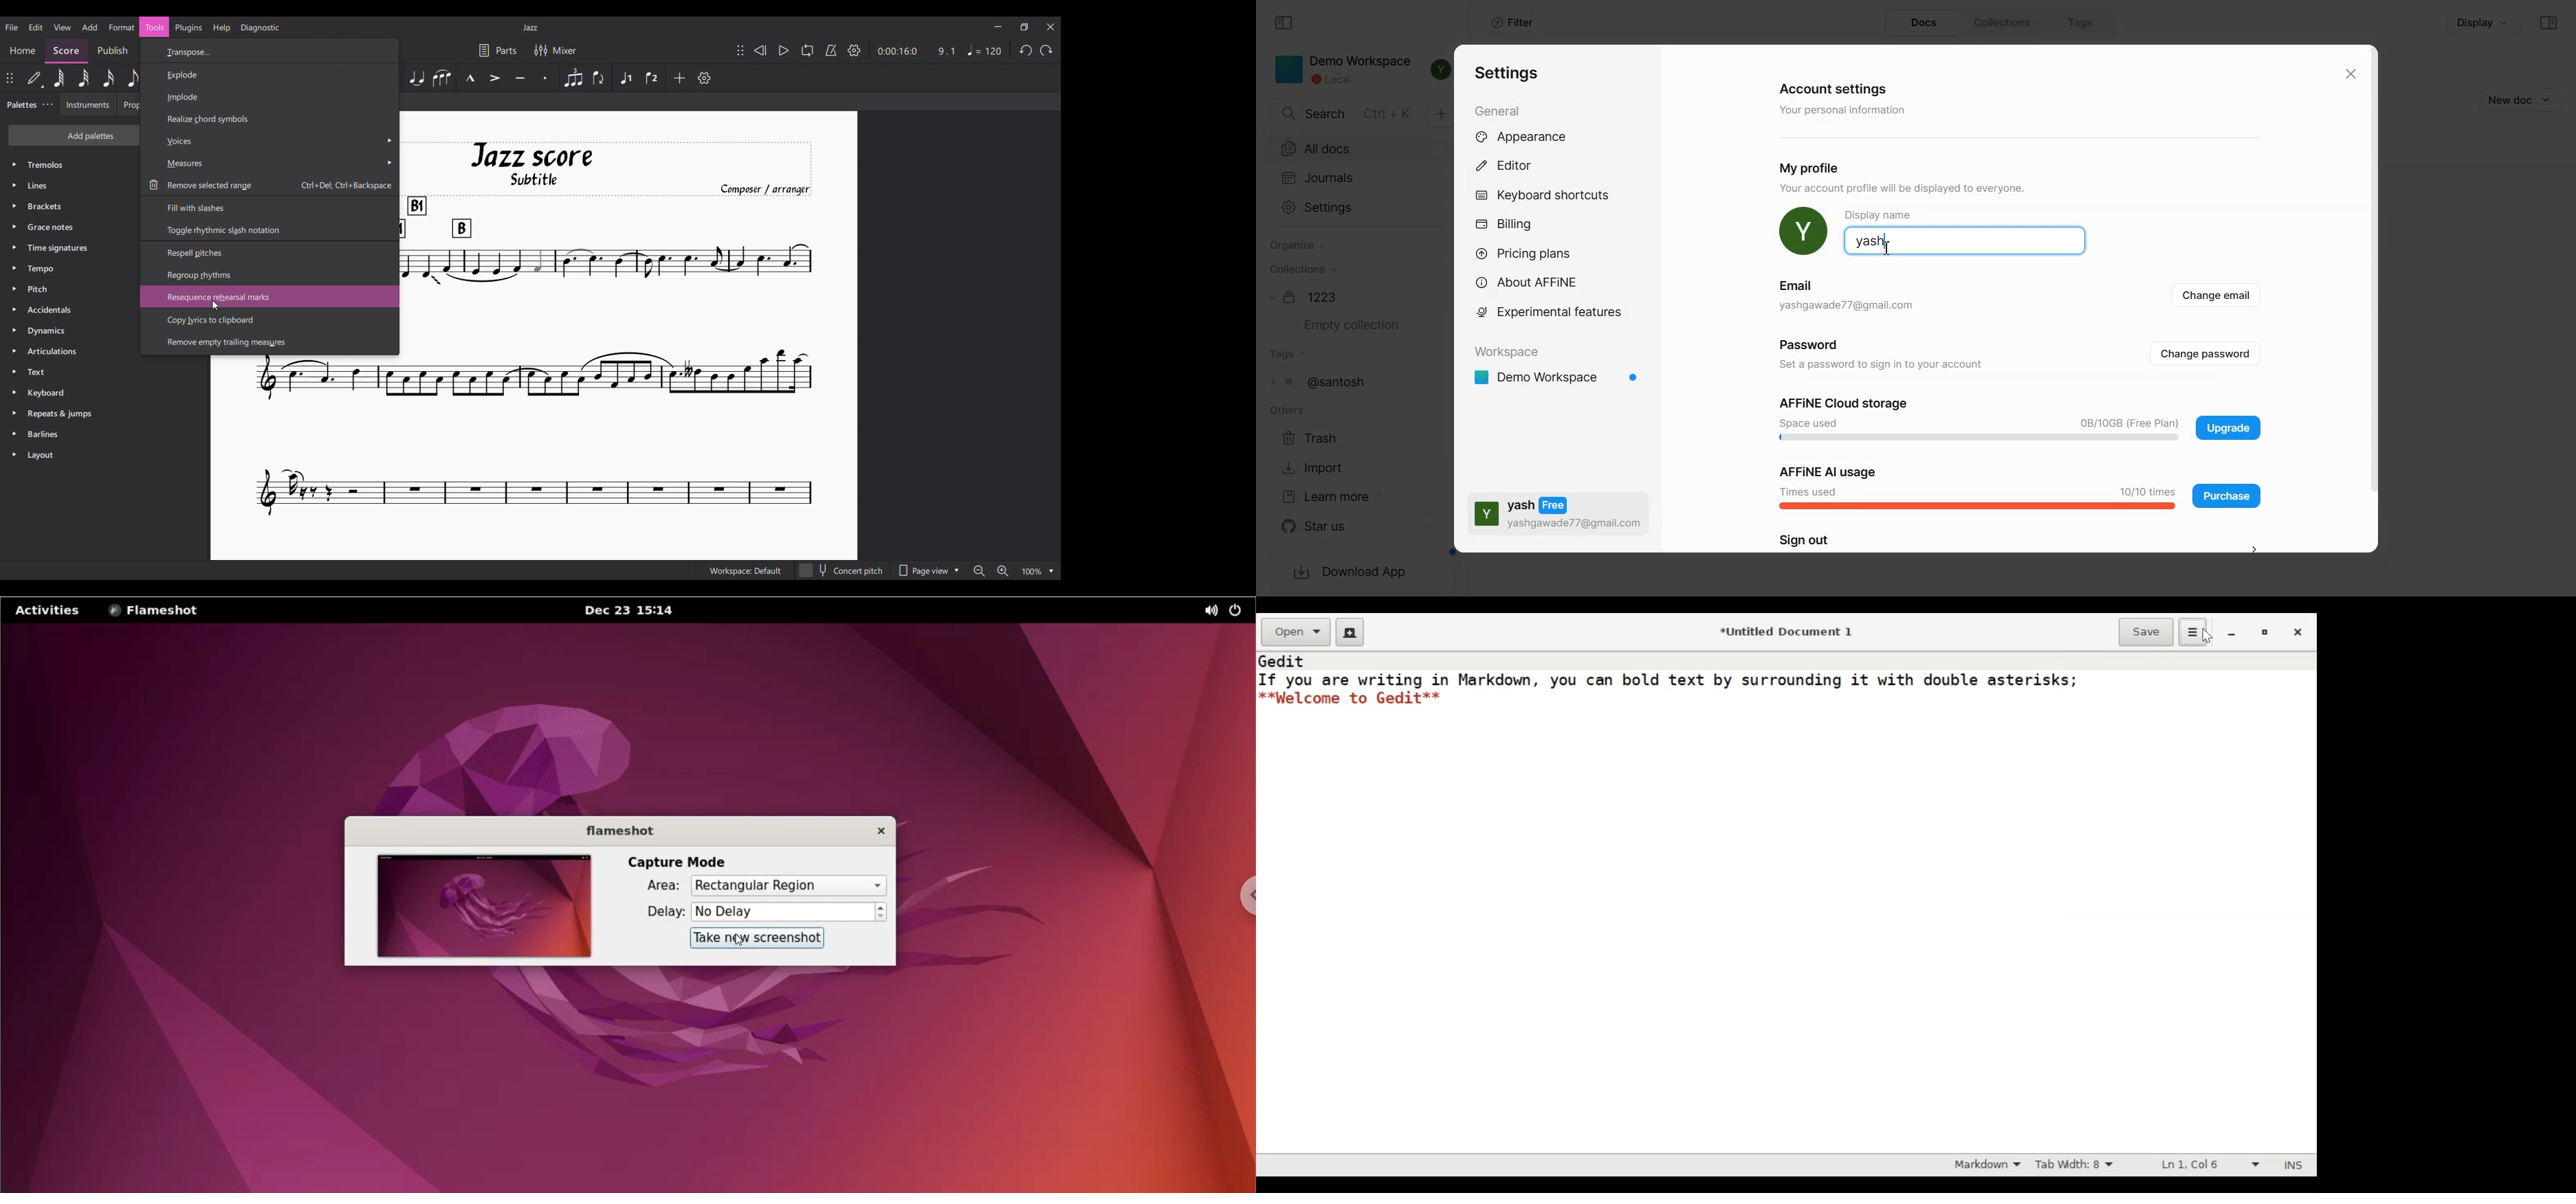  Describe the element at coordinates (2078, 1164) in the screenshot. I see `Tab Width` at that location.